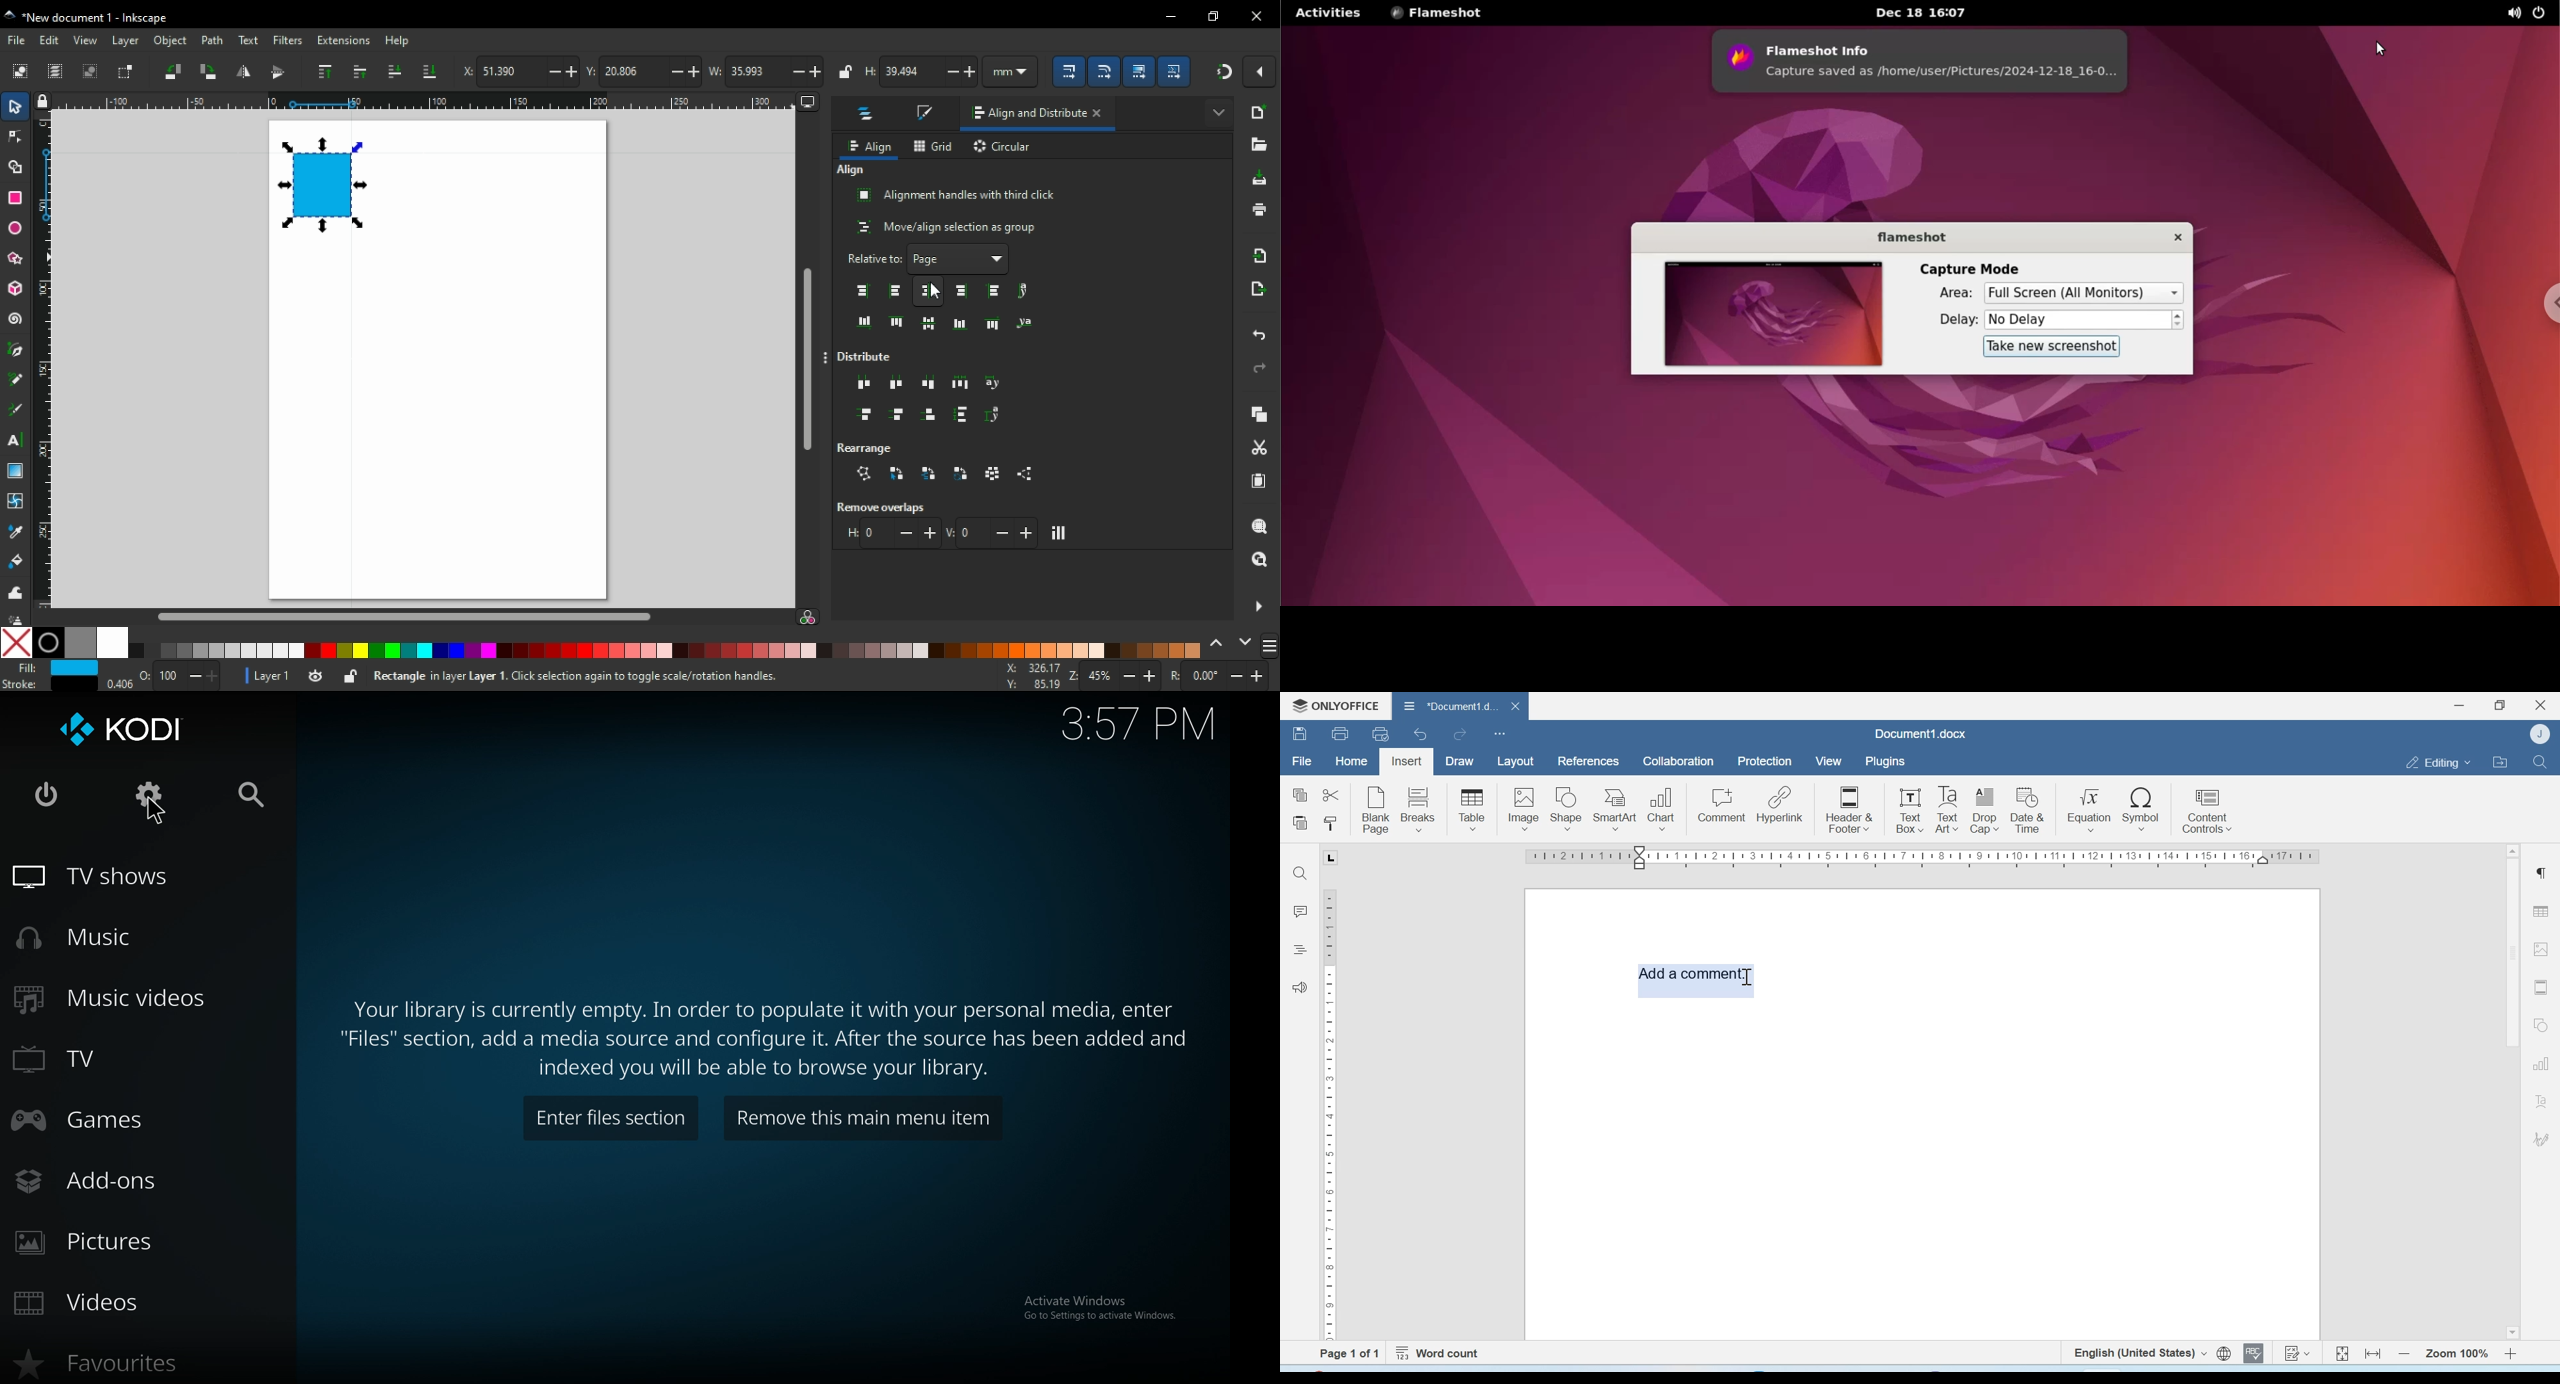 The height and width of the screenshot is (1400, 2576). I want to click on black, so click(48, 643).